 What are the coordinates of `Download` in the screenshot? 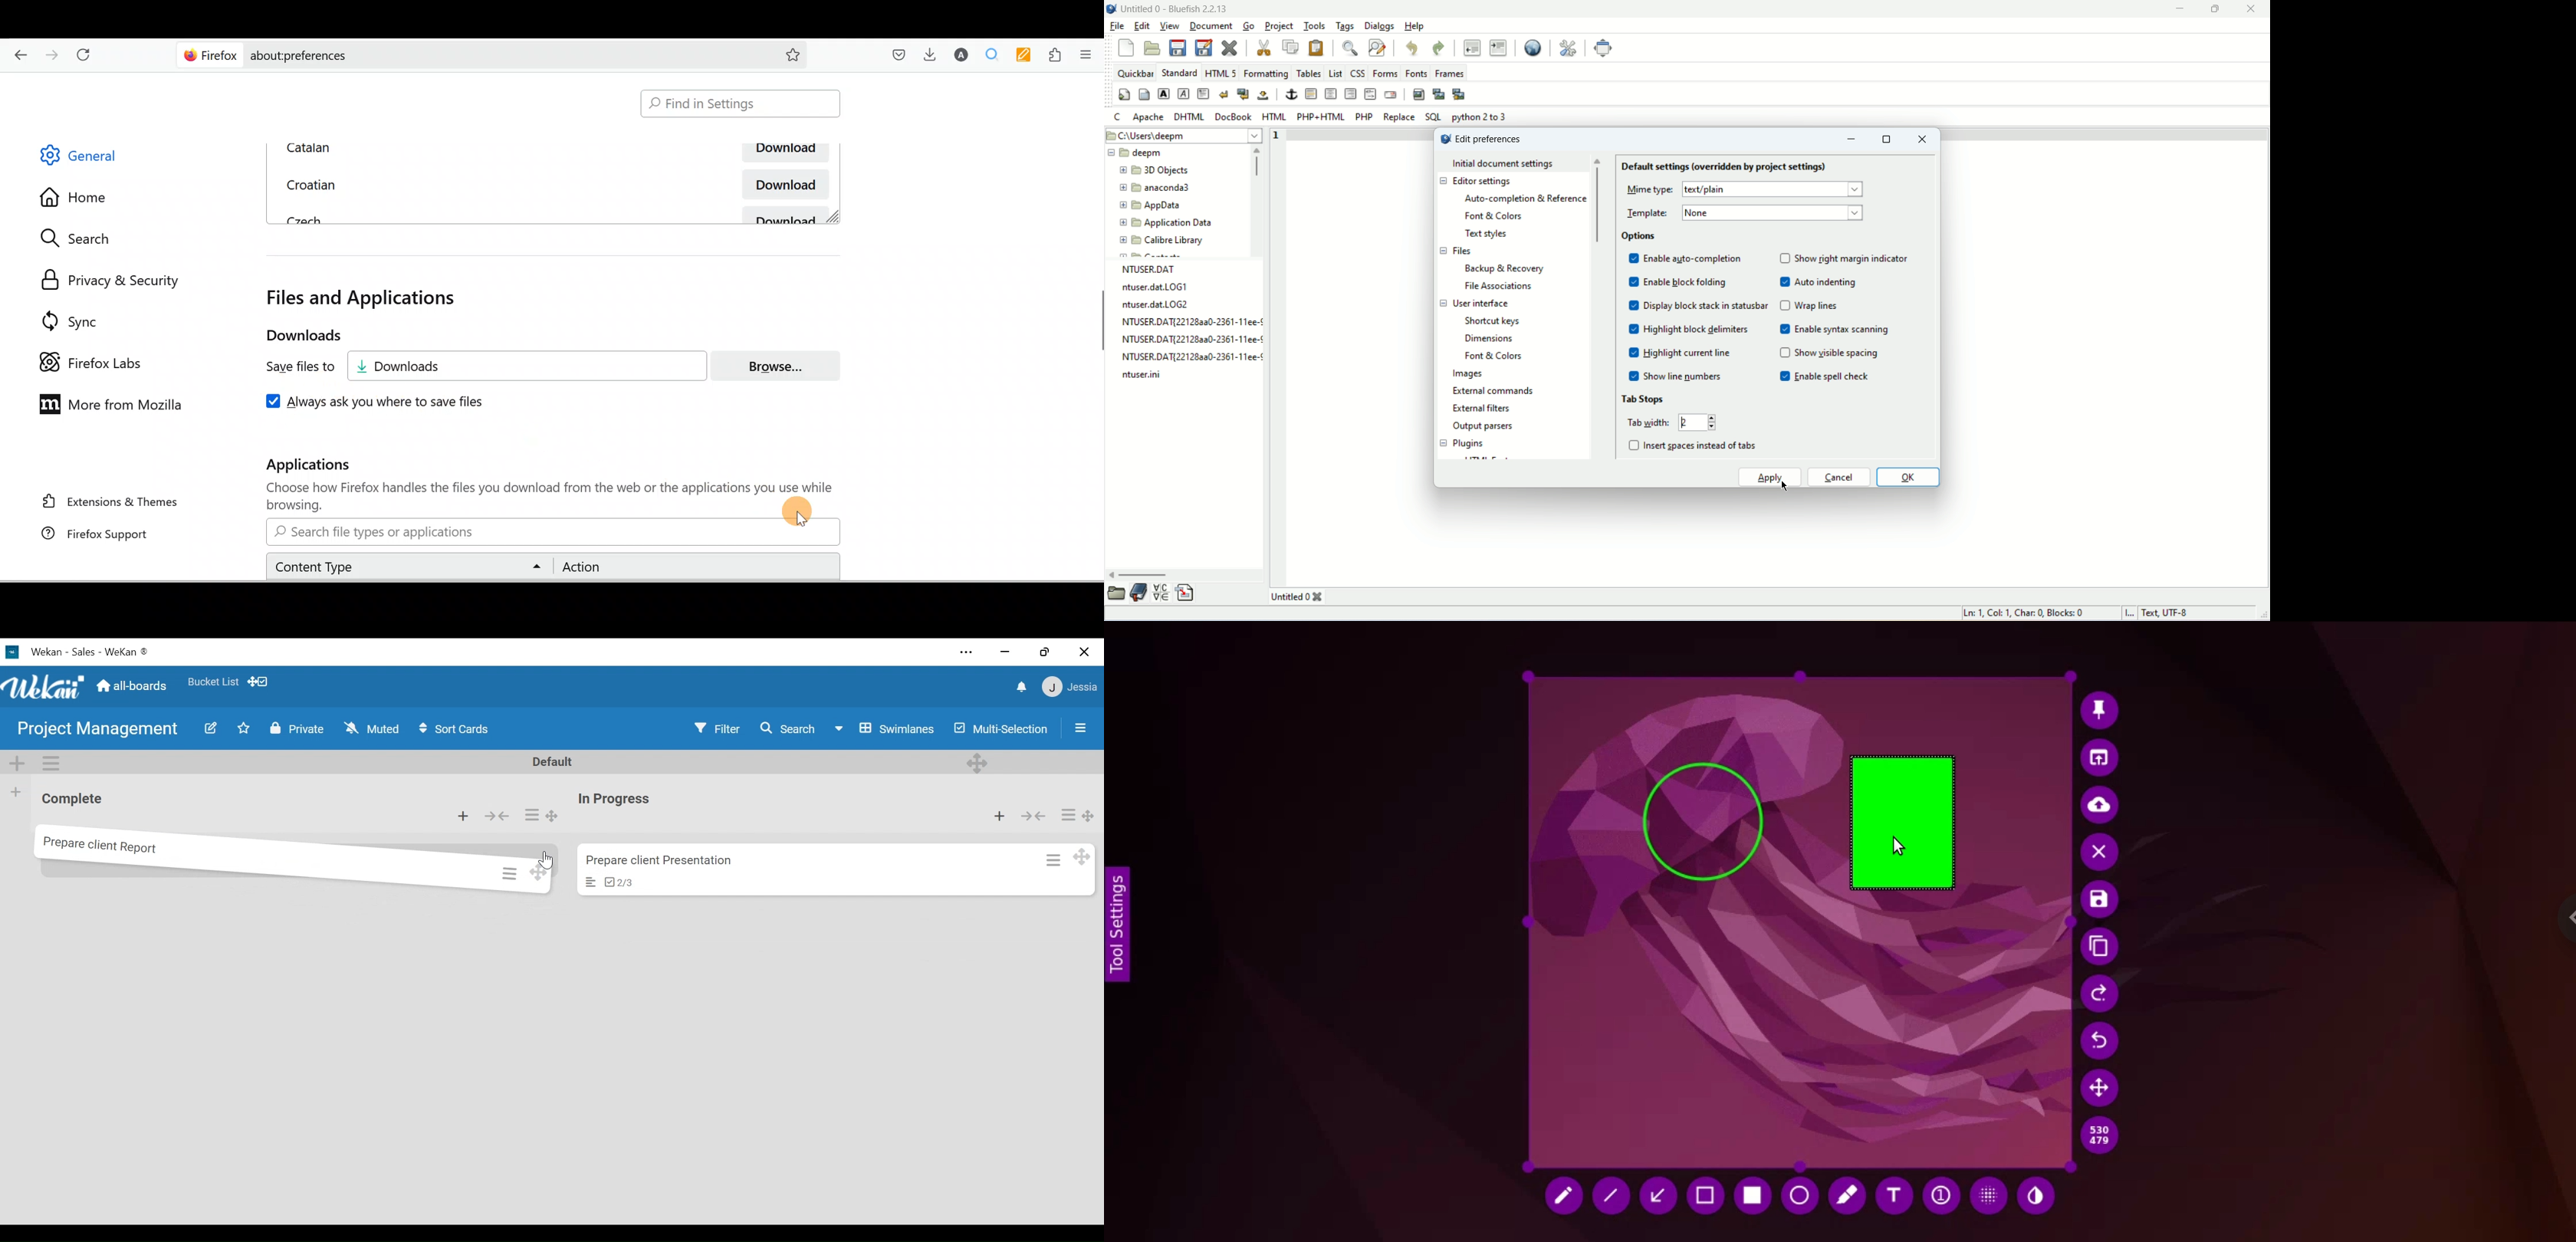 It's located at (783, 153).